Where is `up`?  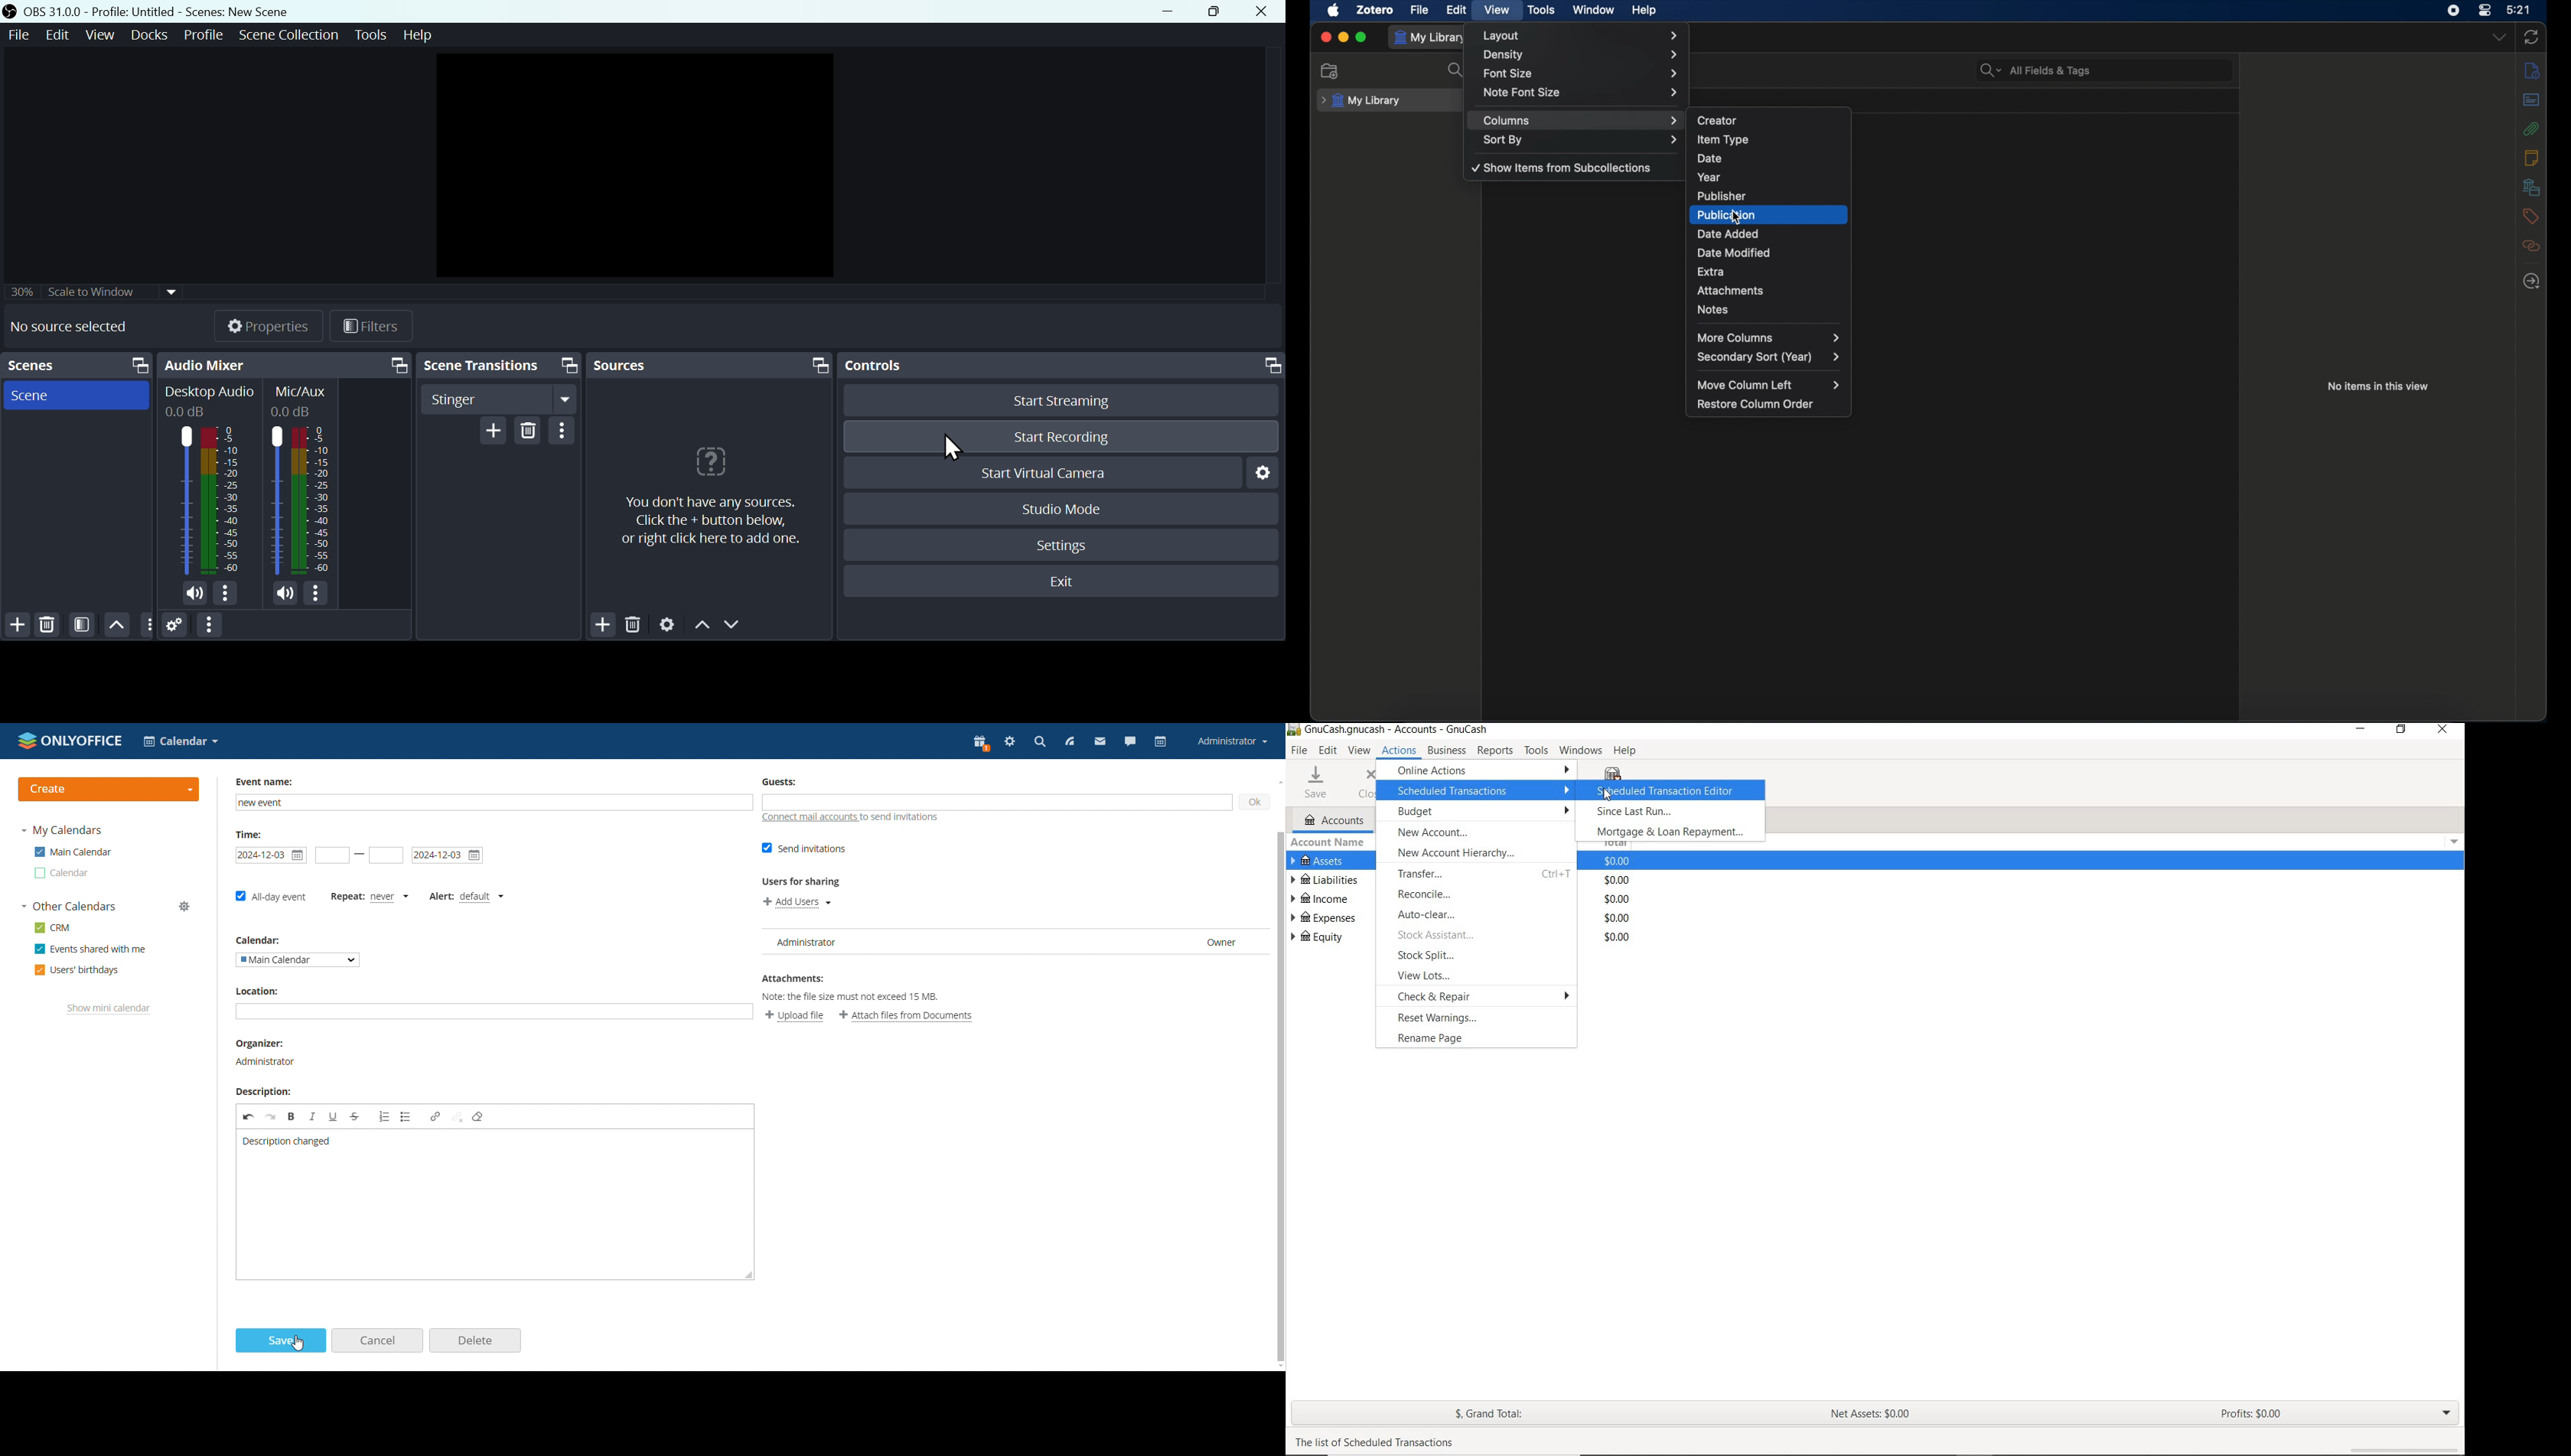 up is located at coordinates (116, 625).